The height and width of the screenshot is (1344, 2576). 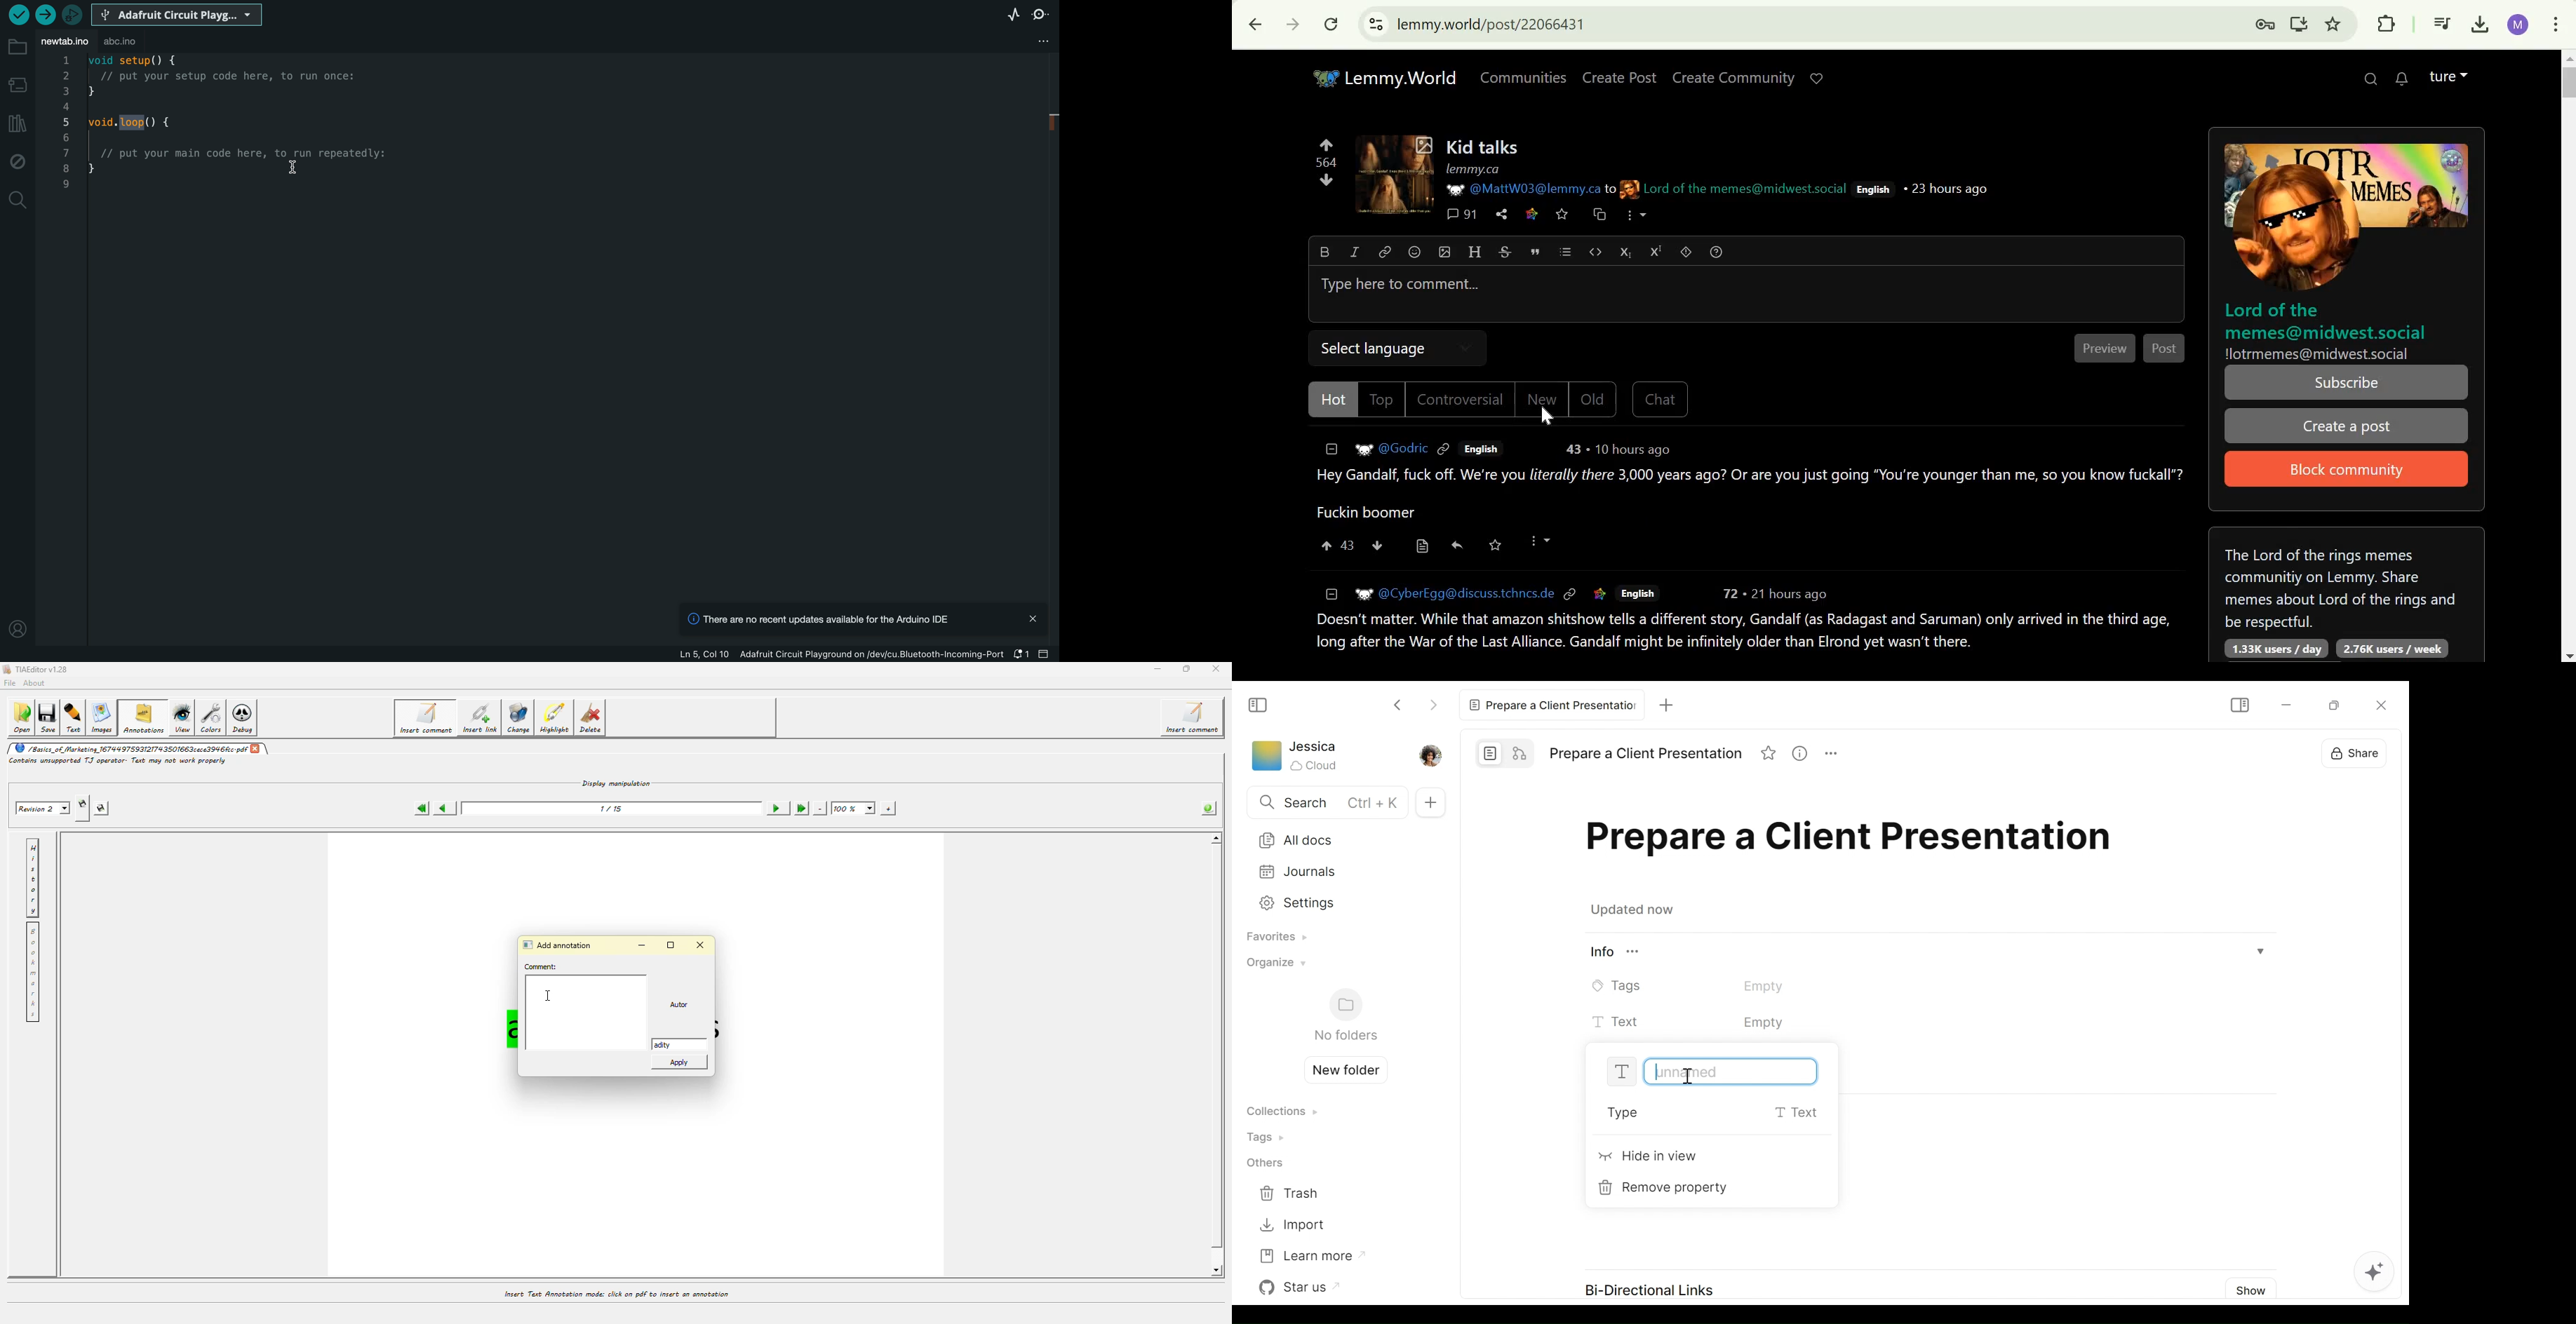 What do you see at coordinates (2481, 22) in the screenshot?
I see `Downloads` at bounding box center [2481, 22].